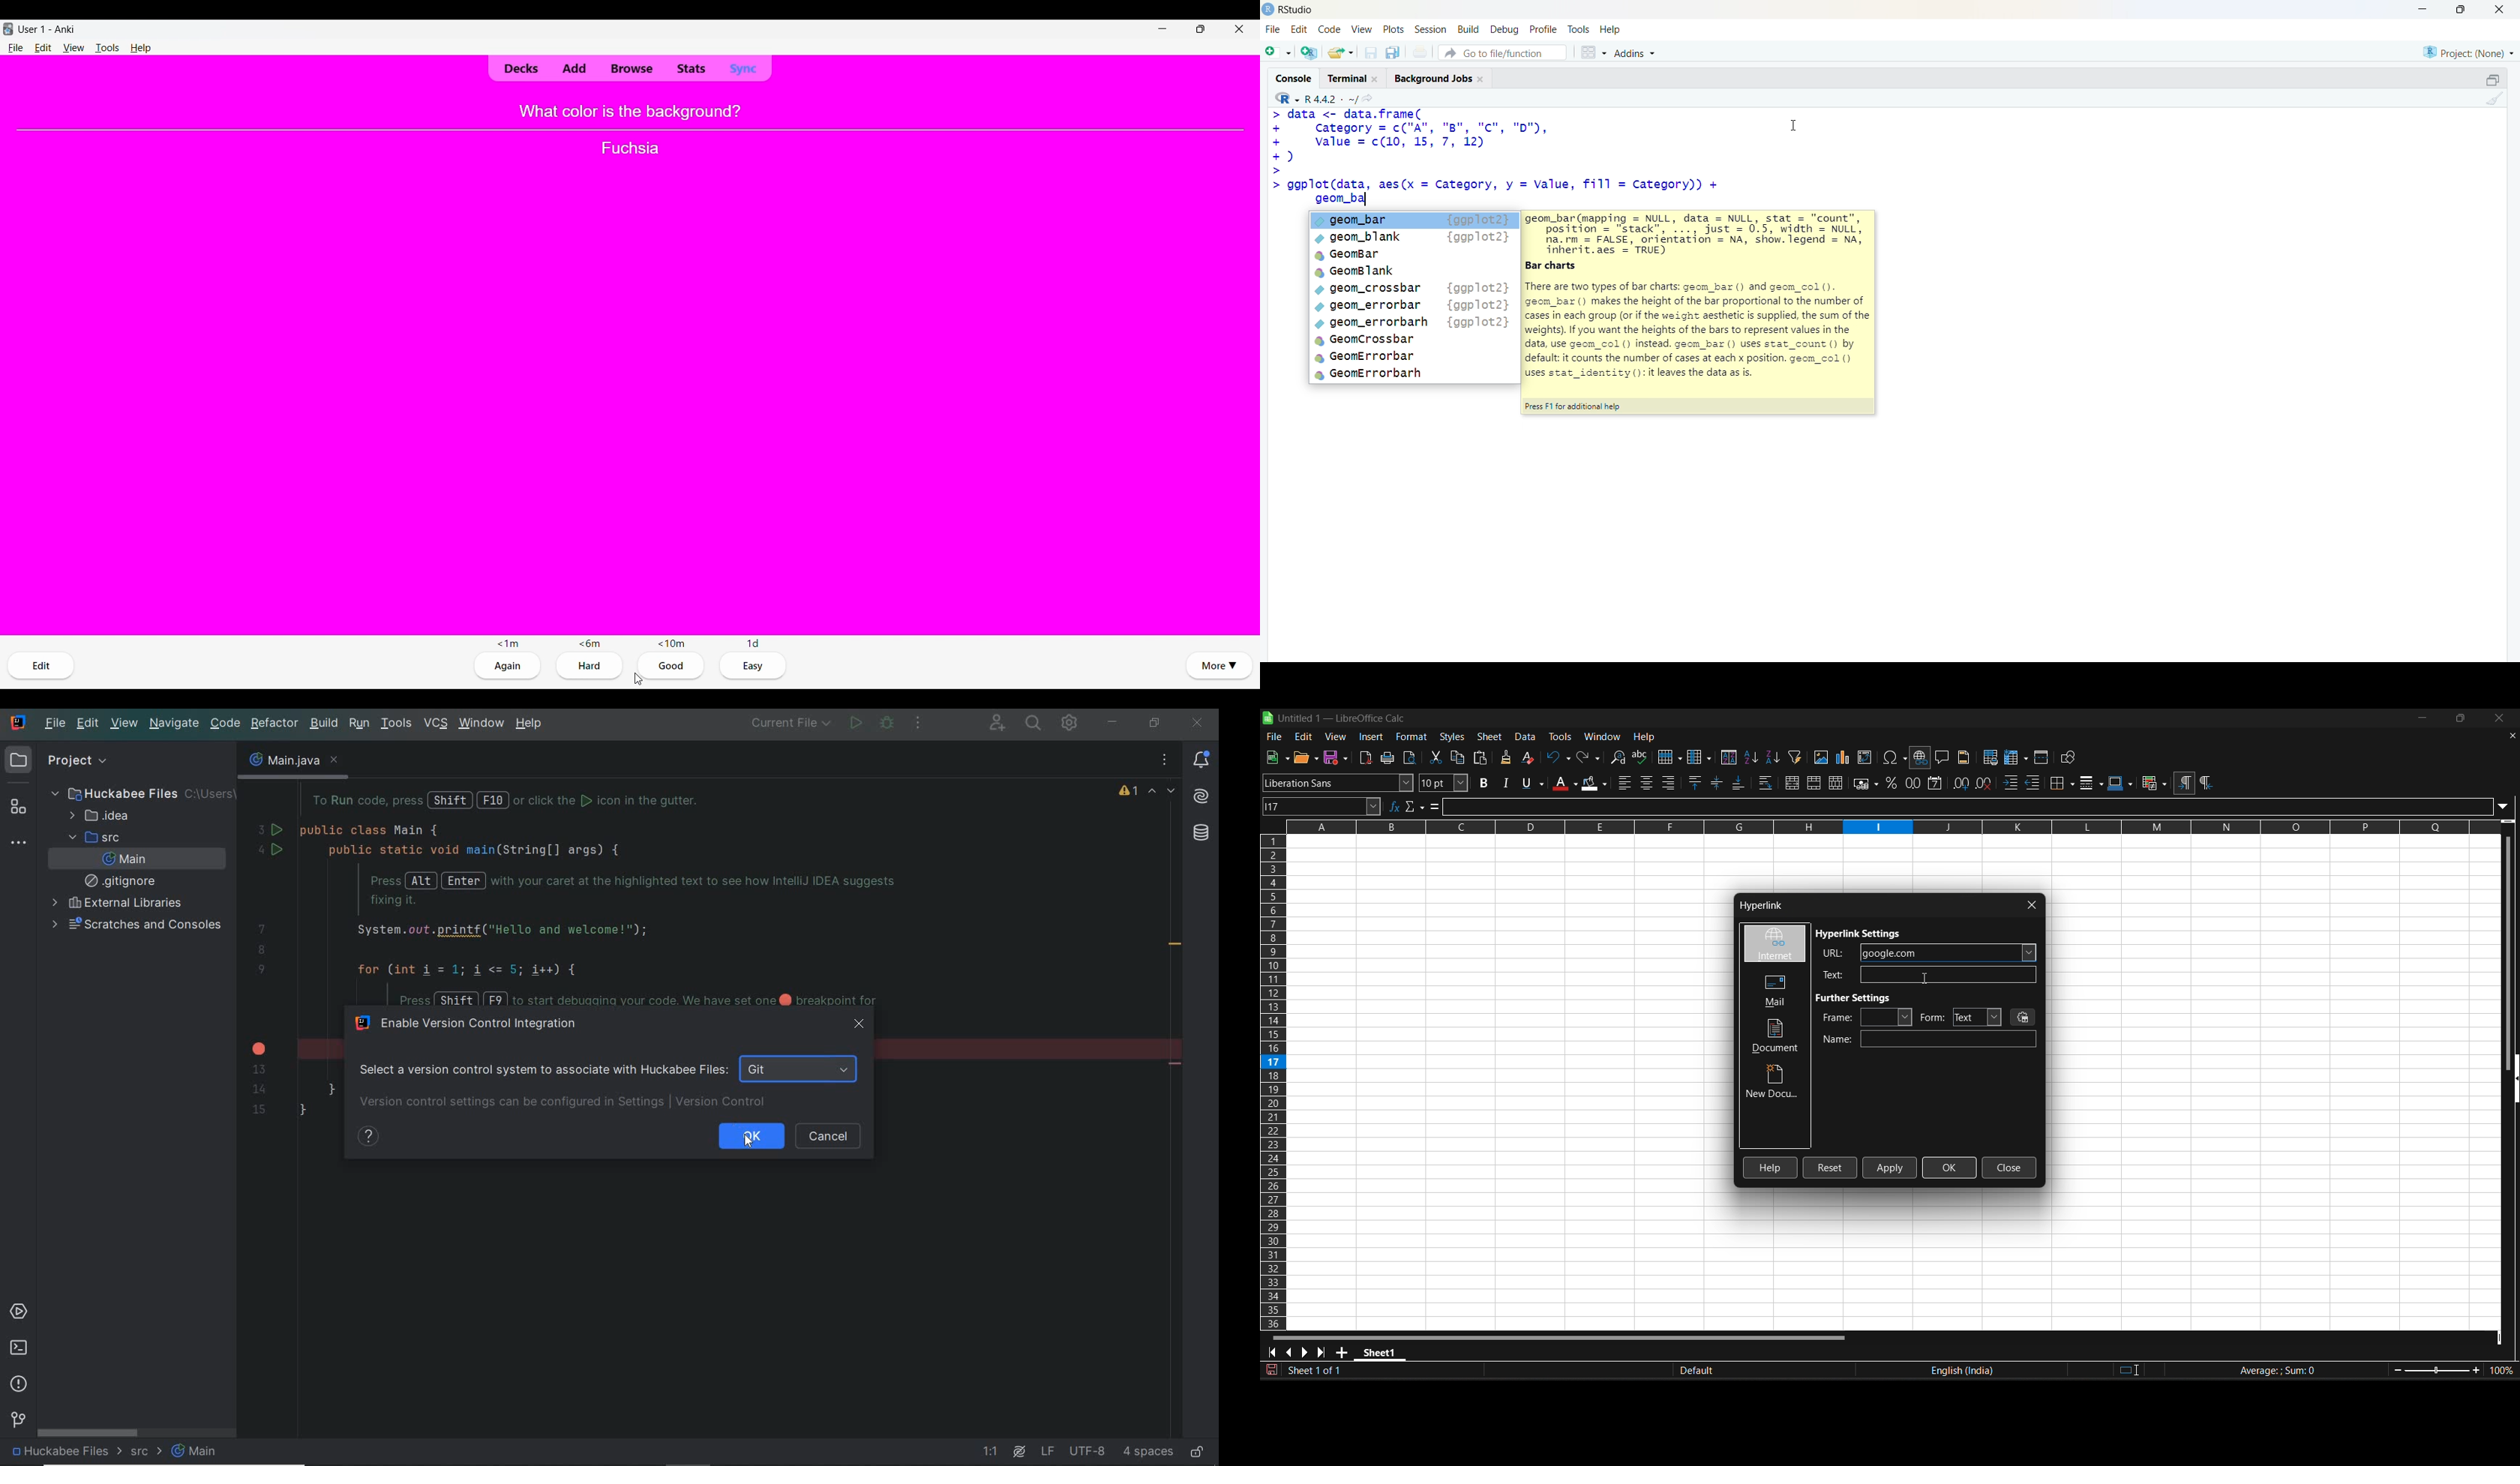 The height and width of the screenshot is (1484, 2520). Describe the element at coordinates (1729, 757) in the screenshot. I see `sort` at that location.